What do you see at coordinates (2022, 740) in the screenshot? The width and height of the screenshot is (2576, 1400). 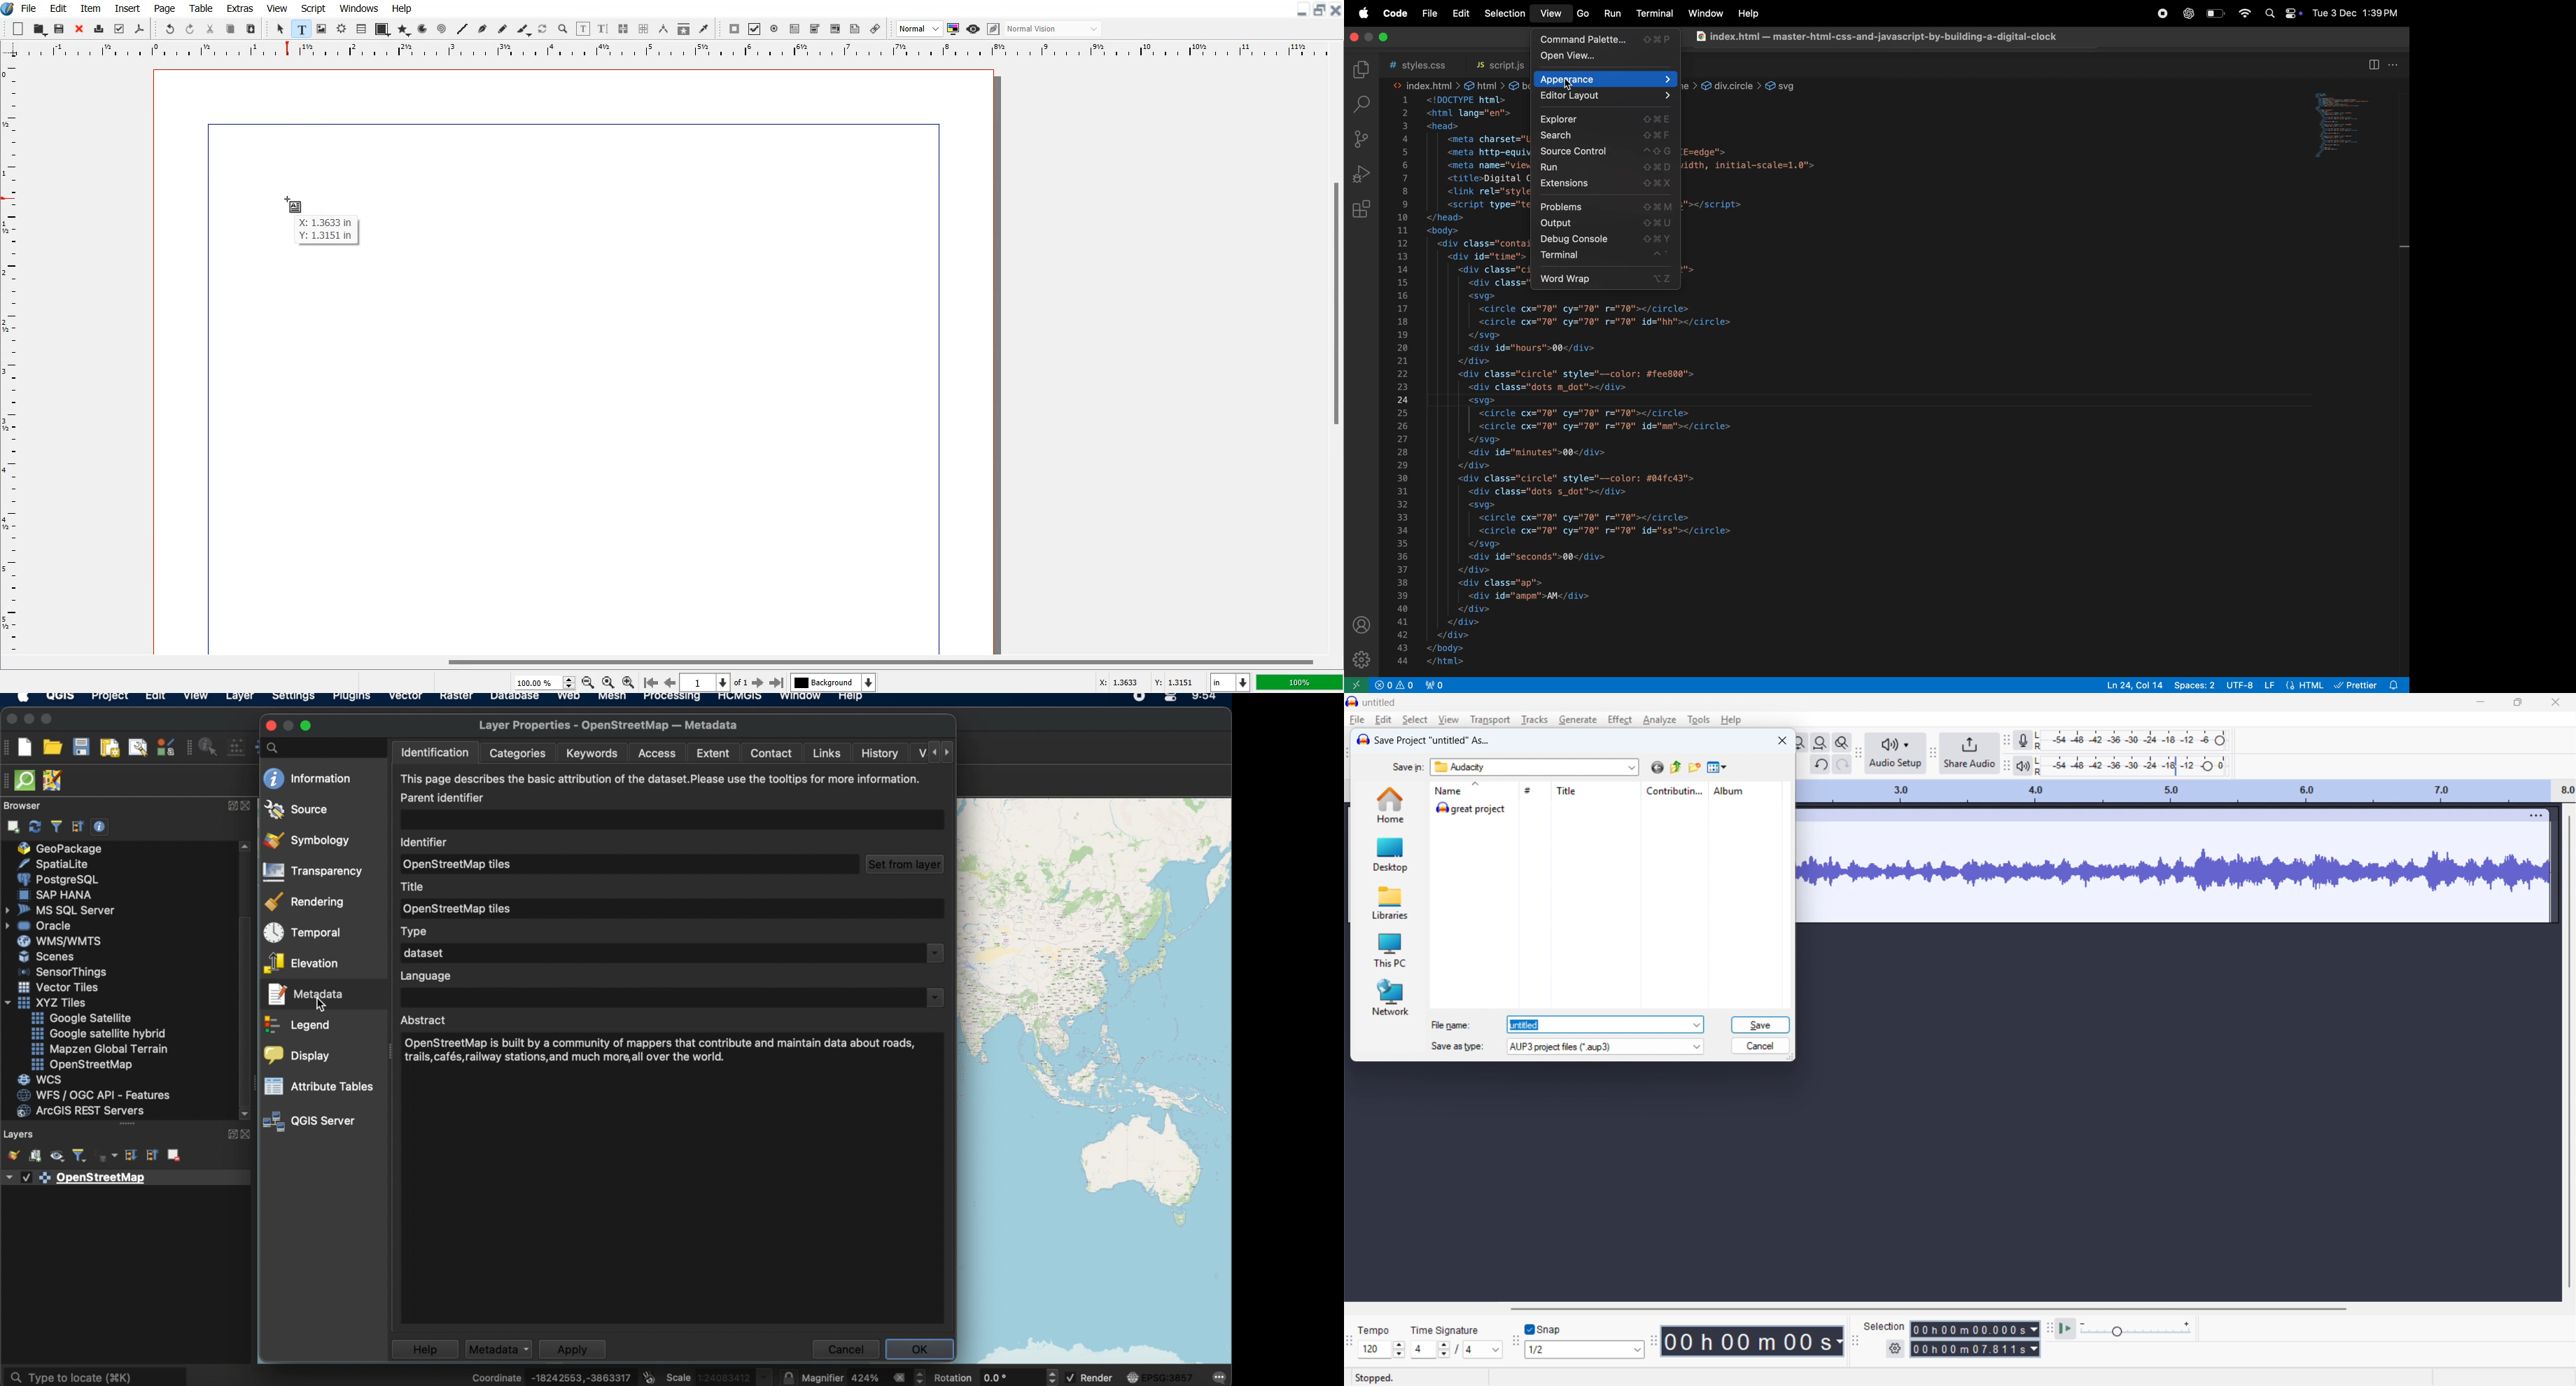 I see `recording metre` at bounding box center [2022, 740].